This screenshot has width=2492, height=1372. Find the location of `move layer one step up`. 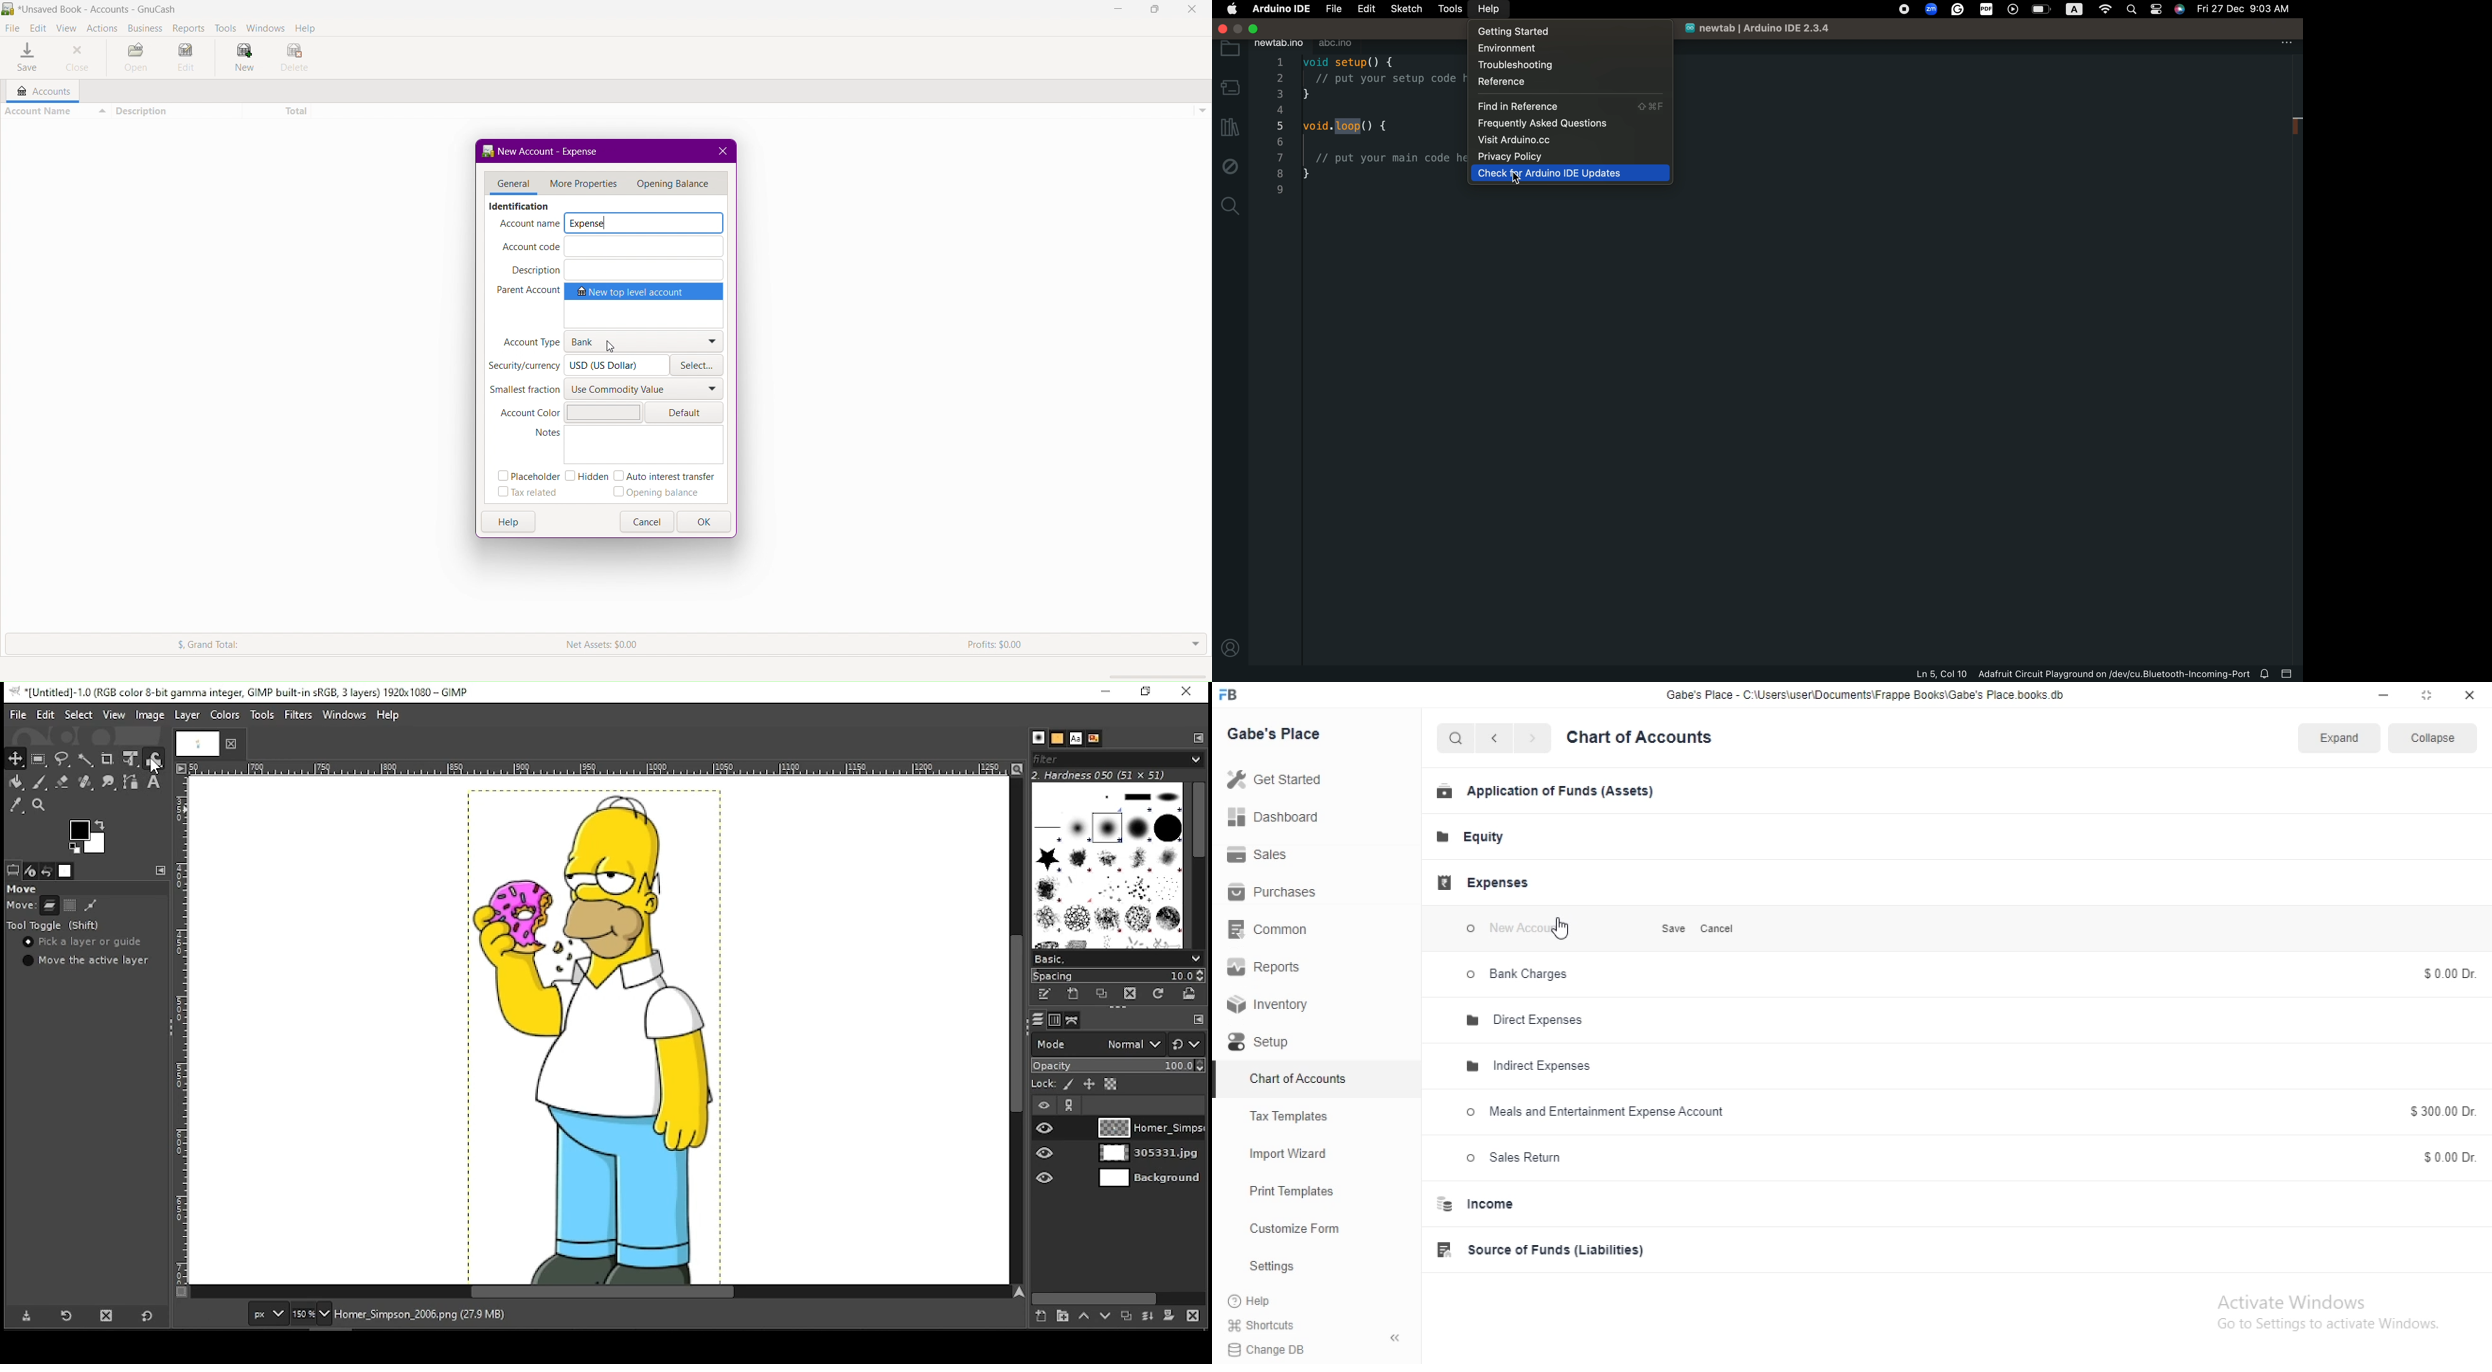

move layer one step up is located at coordinates (1086, 1319).